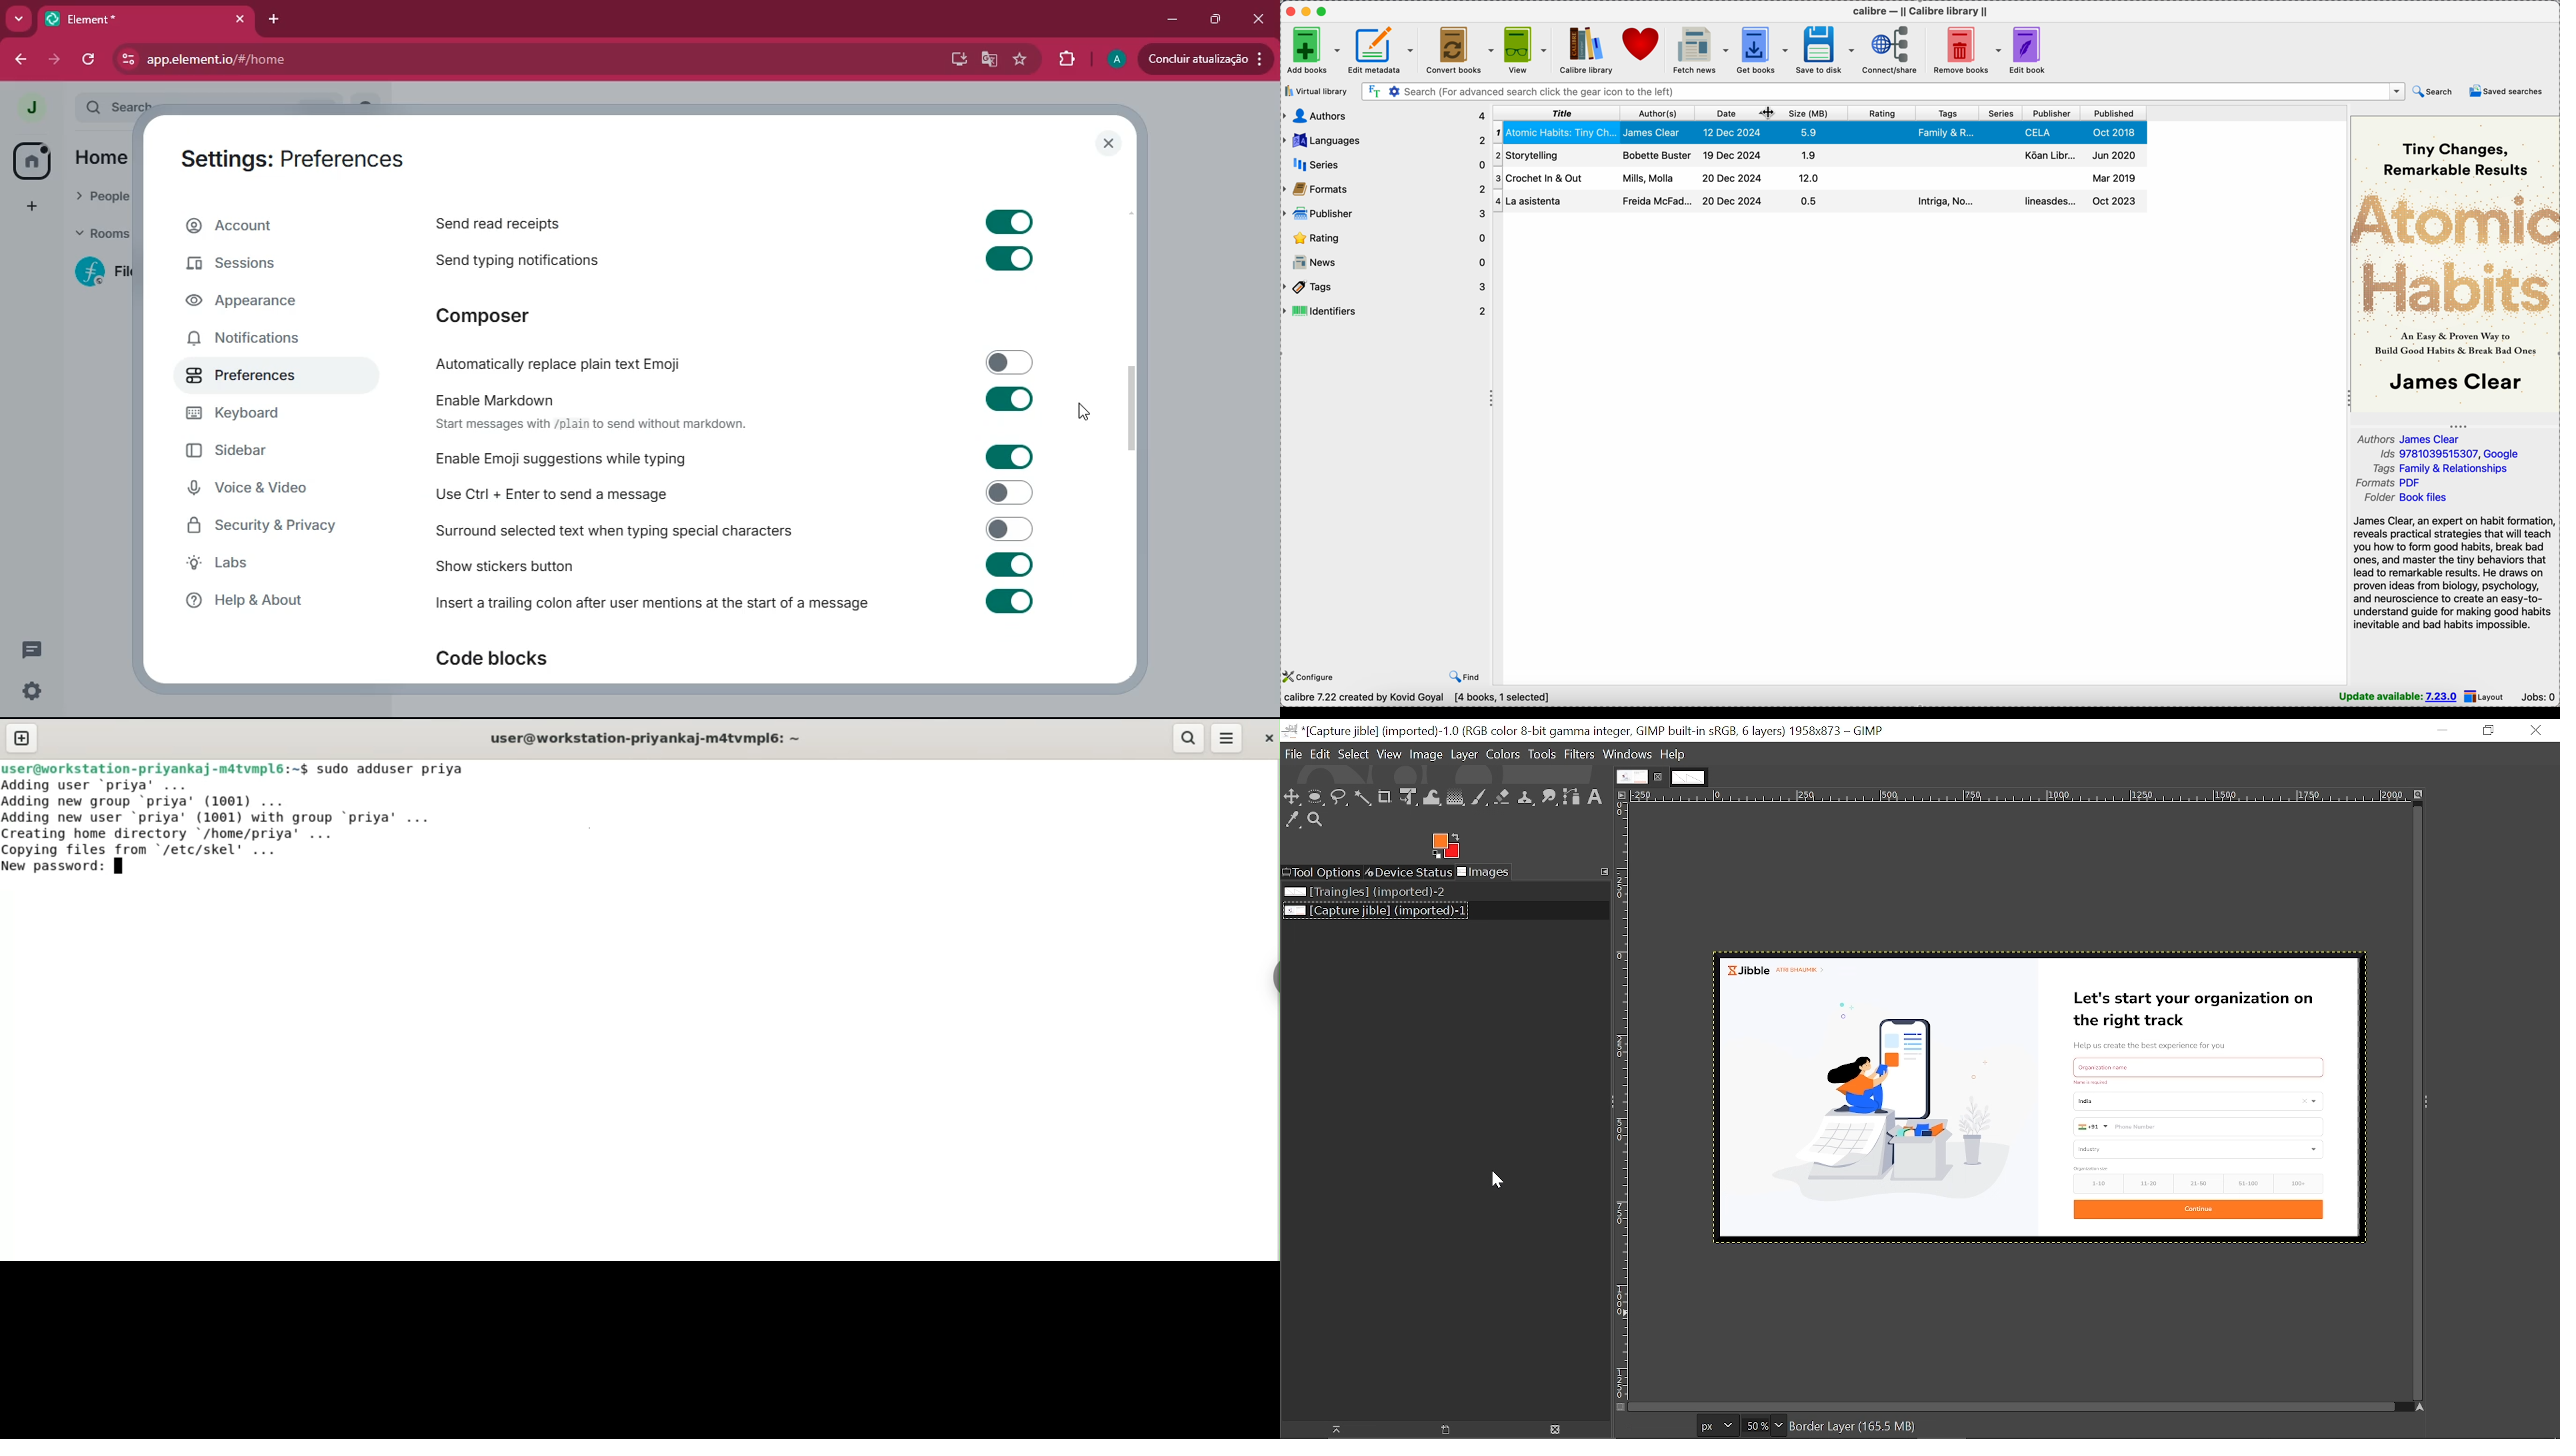 The image size is (2576, 1456). I want to click on folder Book files, so click(2408, 498).